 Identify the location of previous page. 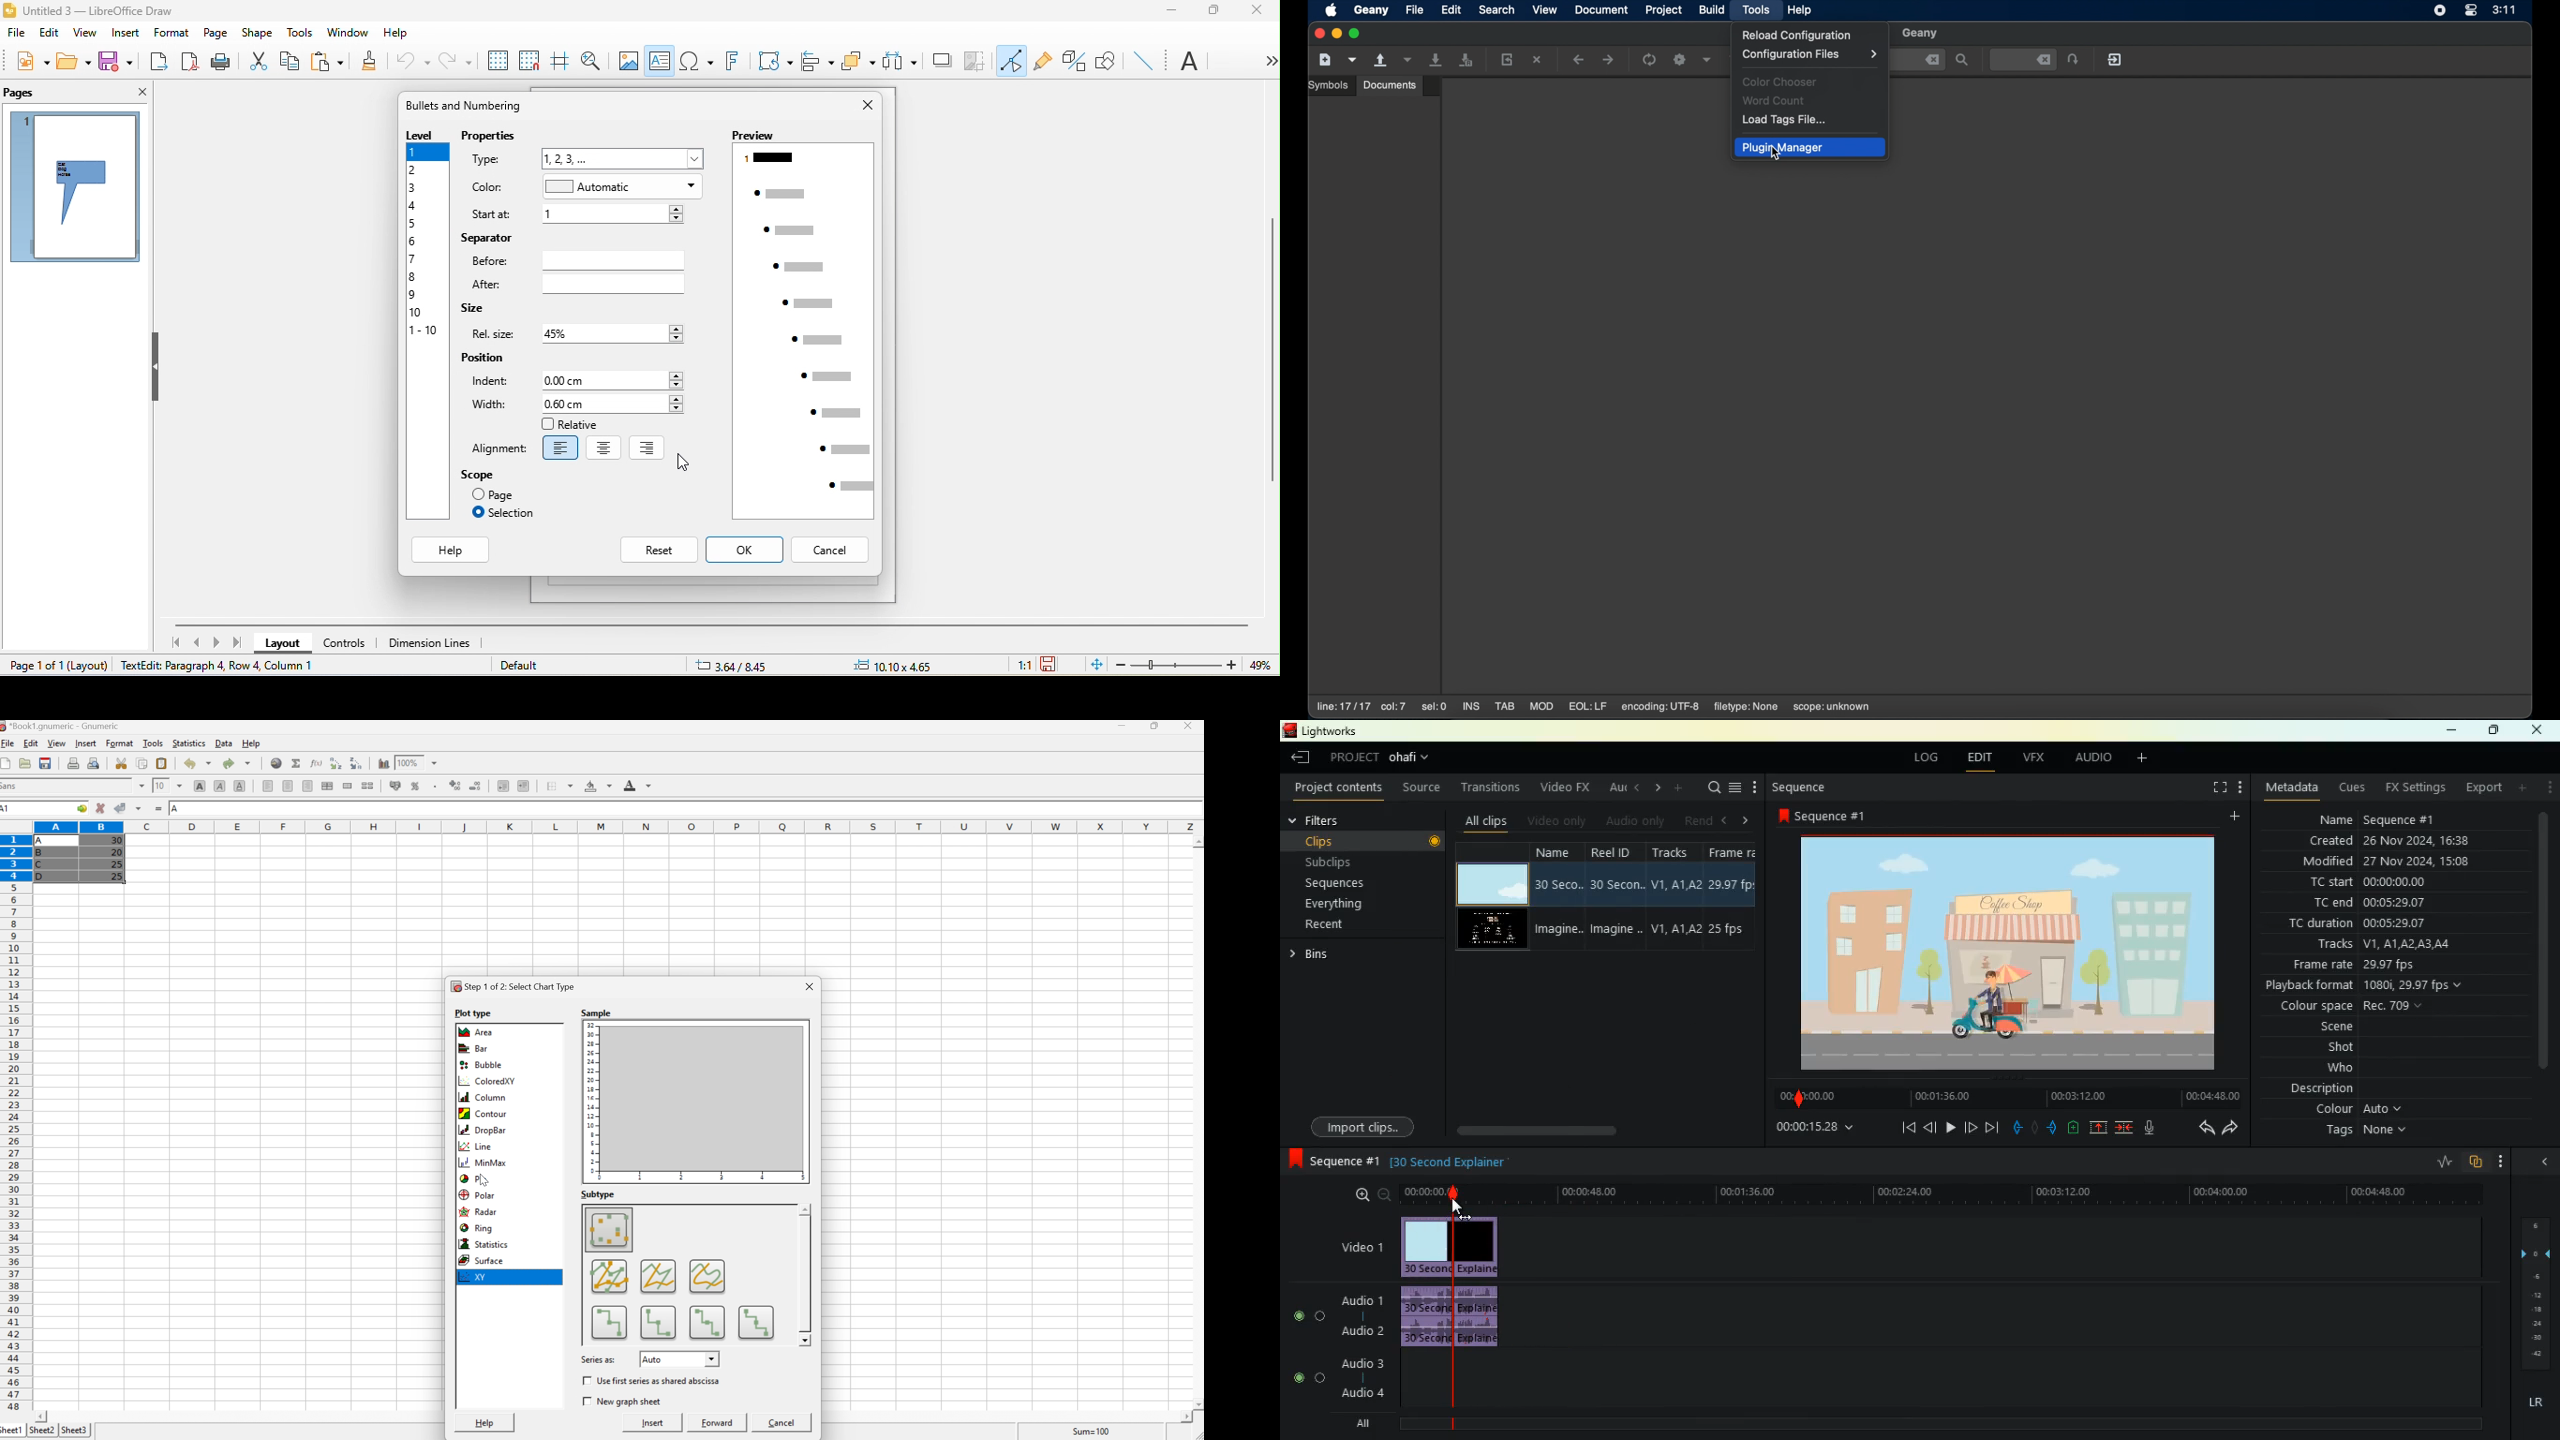
(199, 643).